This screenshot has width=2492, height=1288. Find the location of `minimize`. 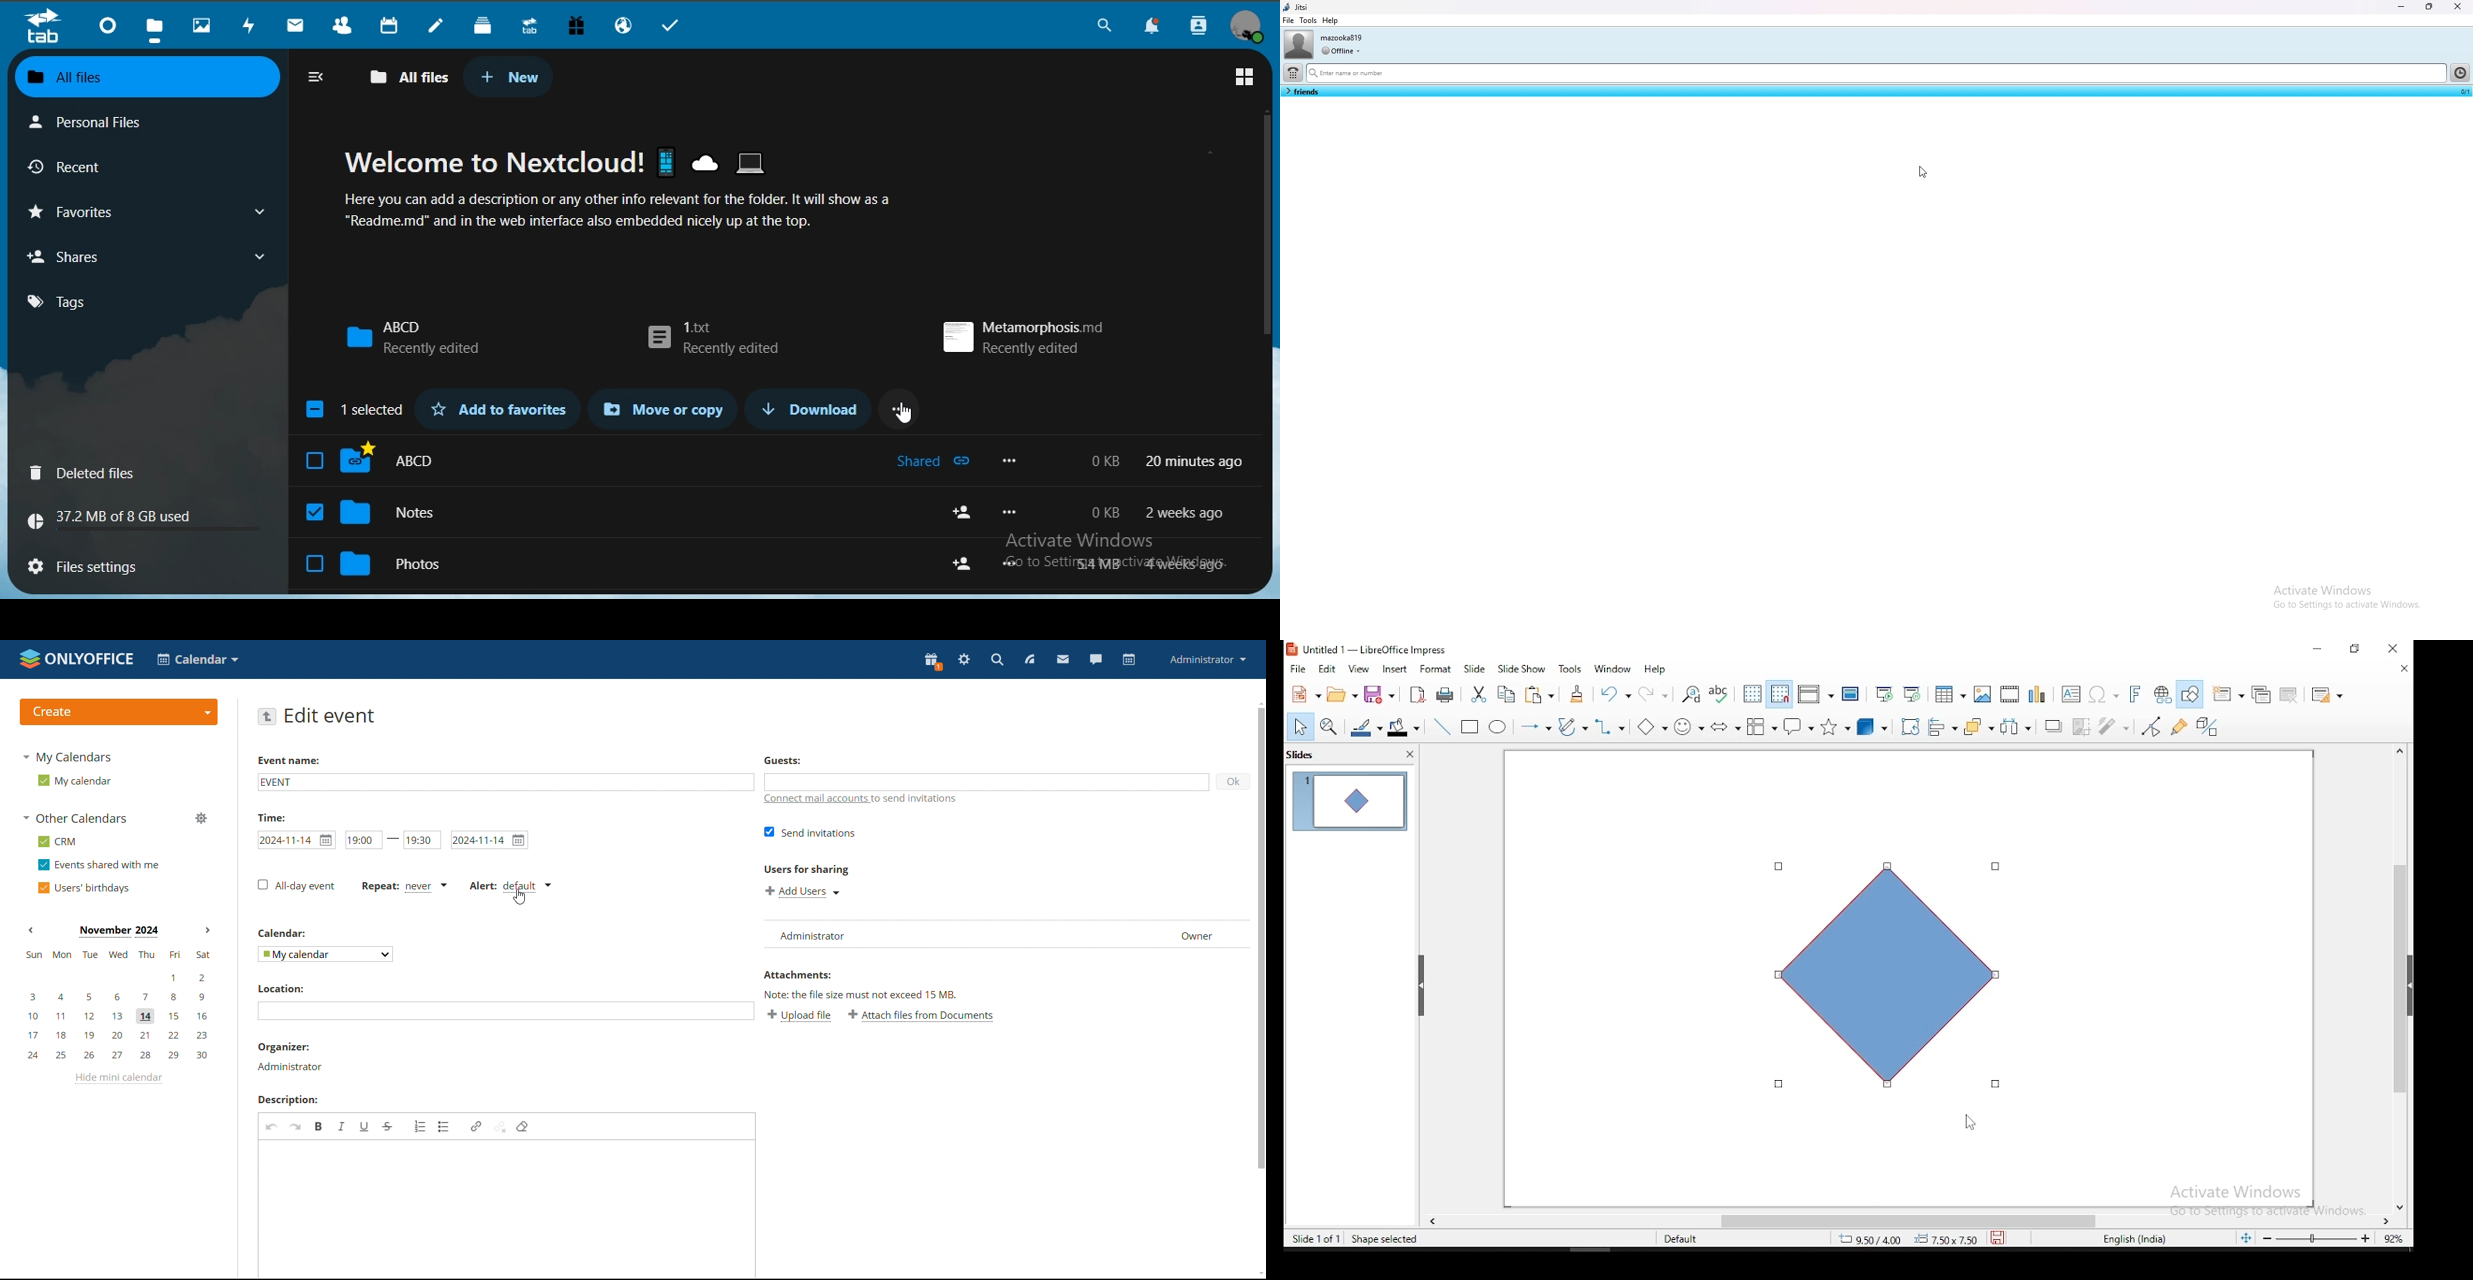

minimize is located at coordinates (2319, 650).